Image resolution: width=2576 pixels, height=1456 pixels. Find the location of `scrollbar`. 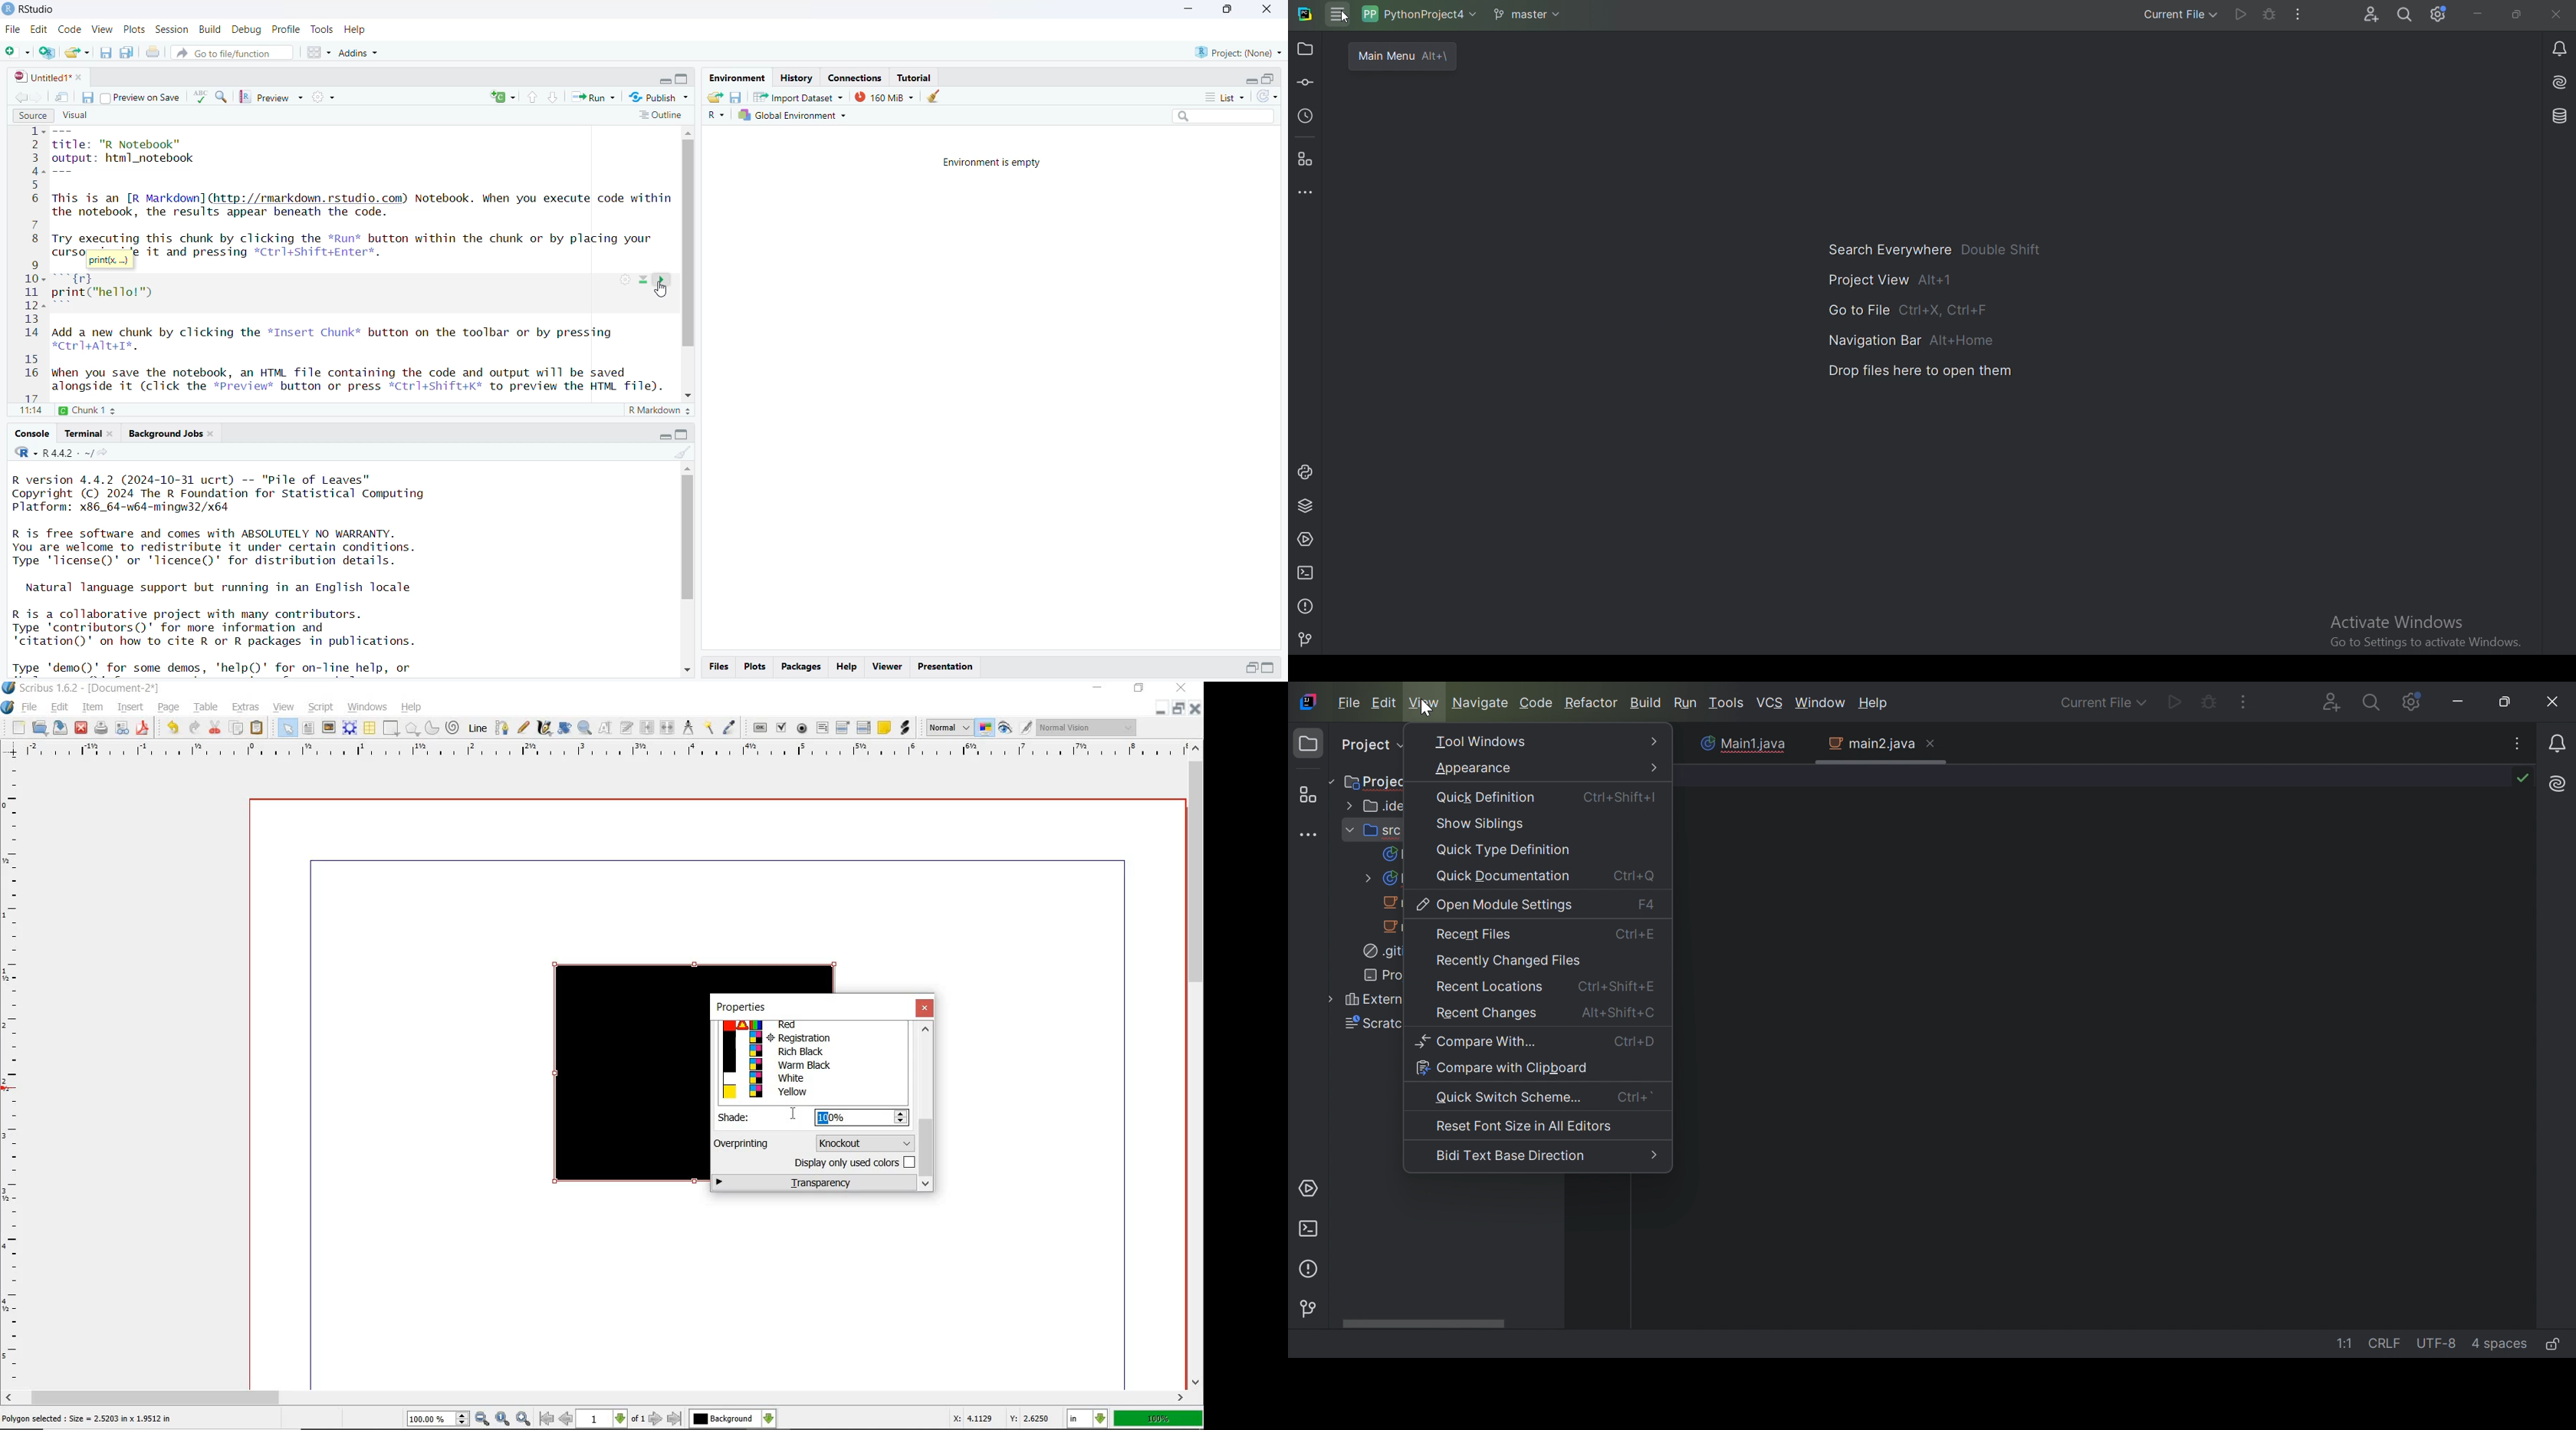

scrollbar is located at coordinates (1196, 1065).